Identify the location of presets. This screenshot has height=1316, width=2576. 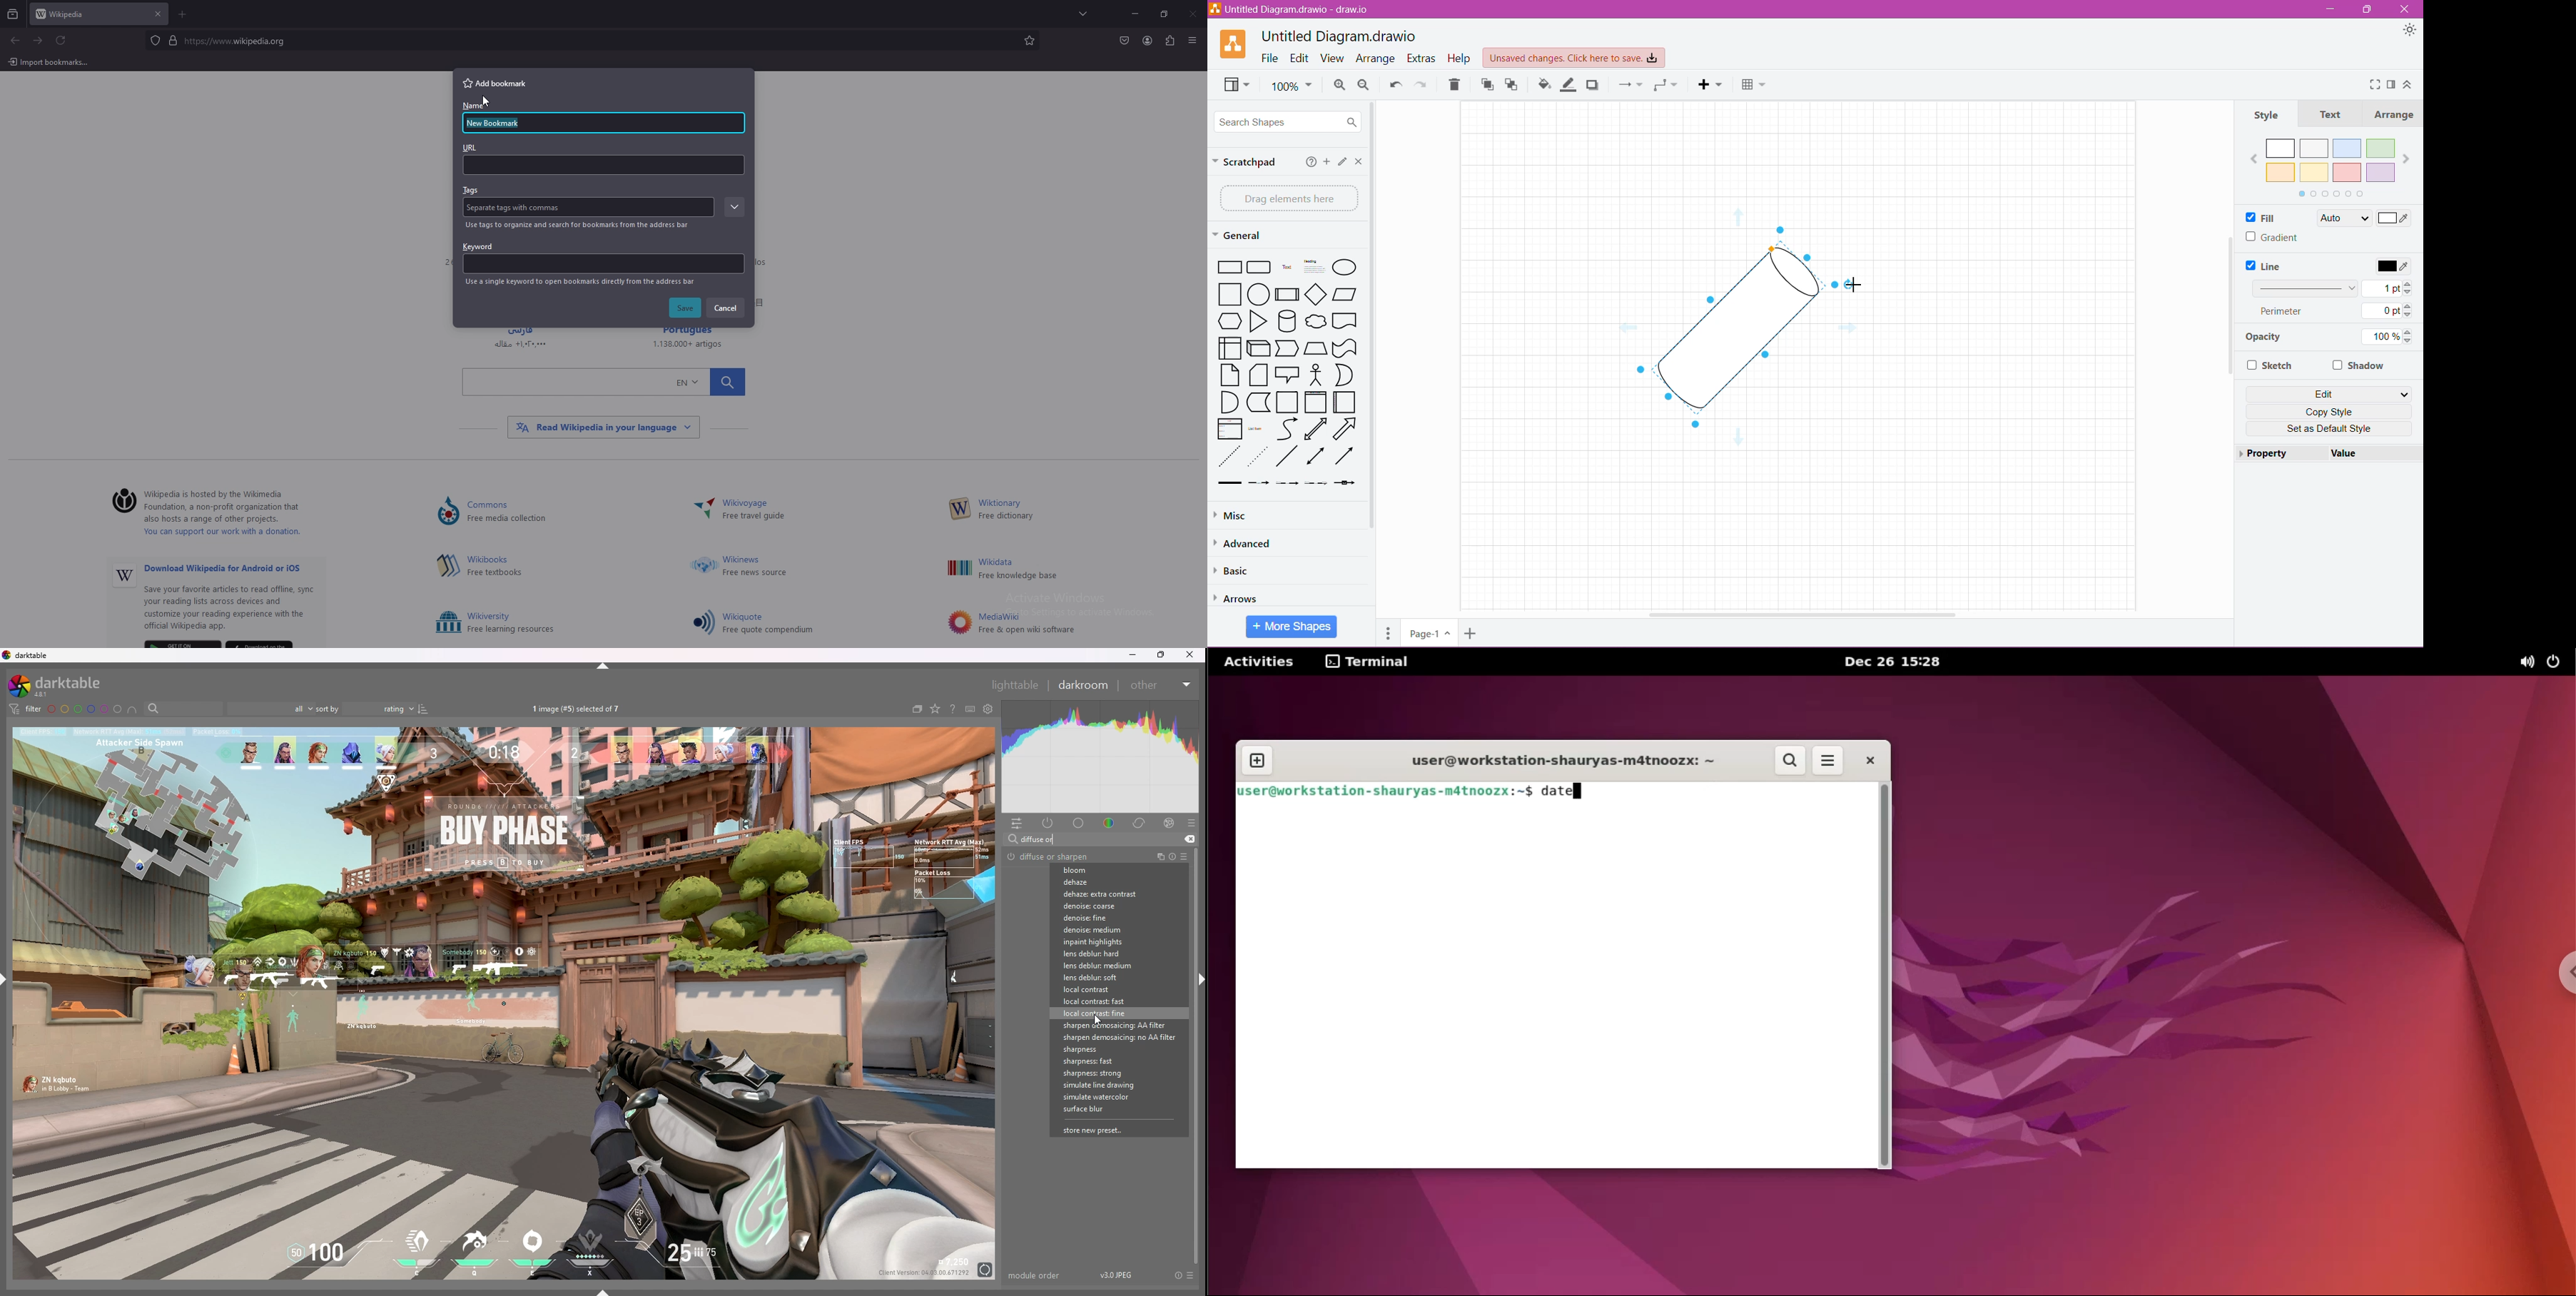
(1192, 823).